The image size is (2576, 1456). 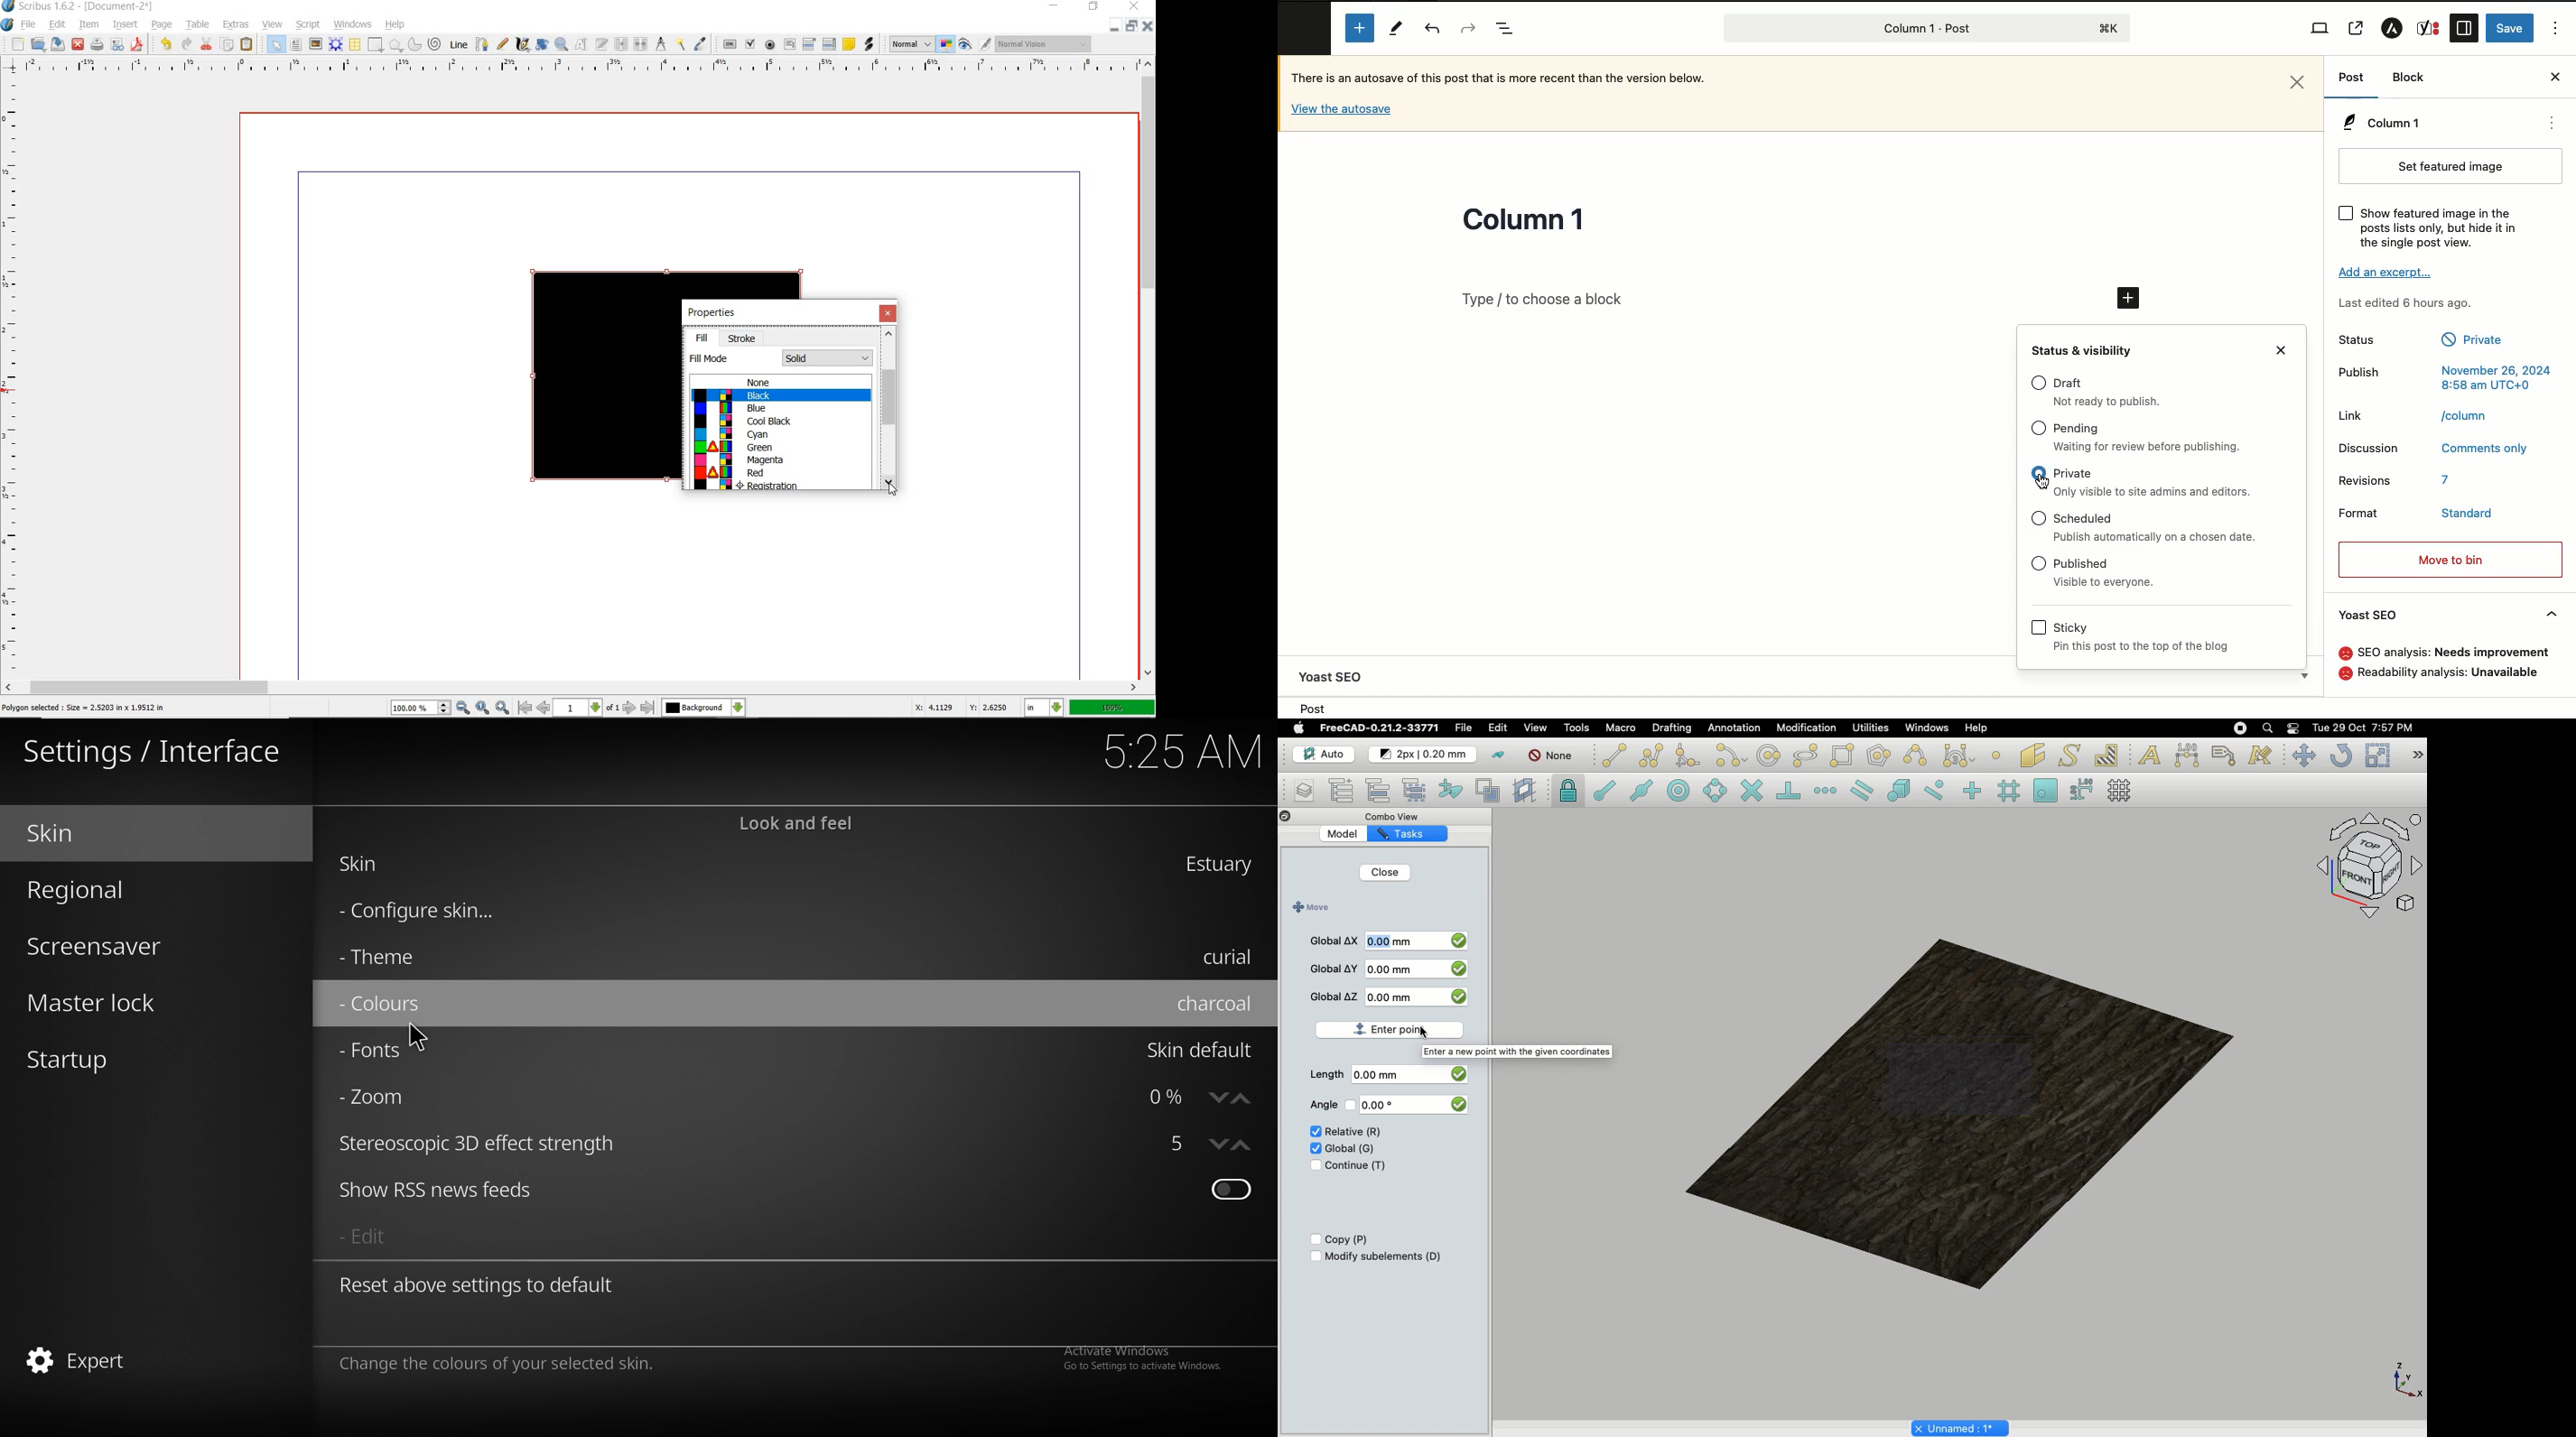 What do you see at coordinates (414, 45) in the screenshot?
I see `arc` at bounding box center [414, 45].